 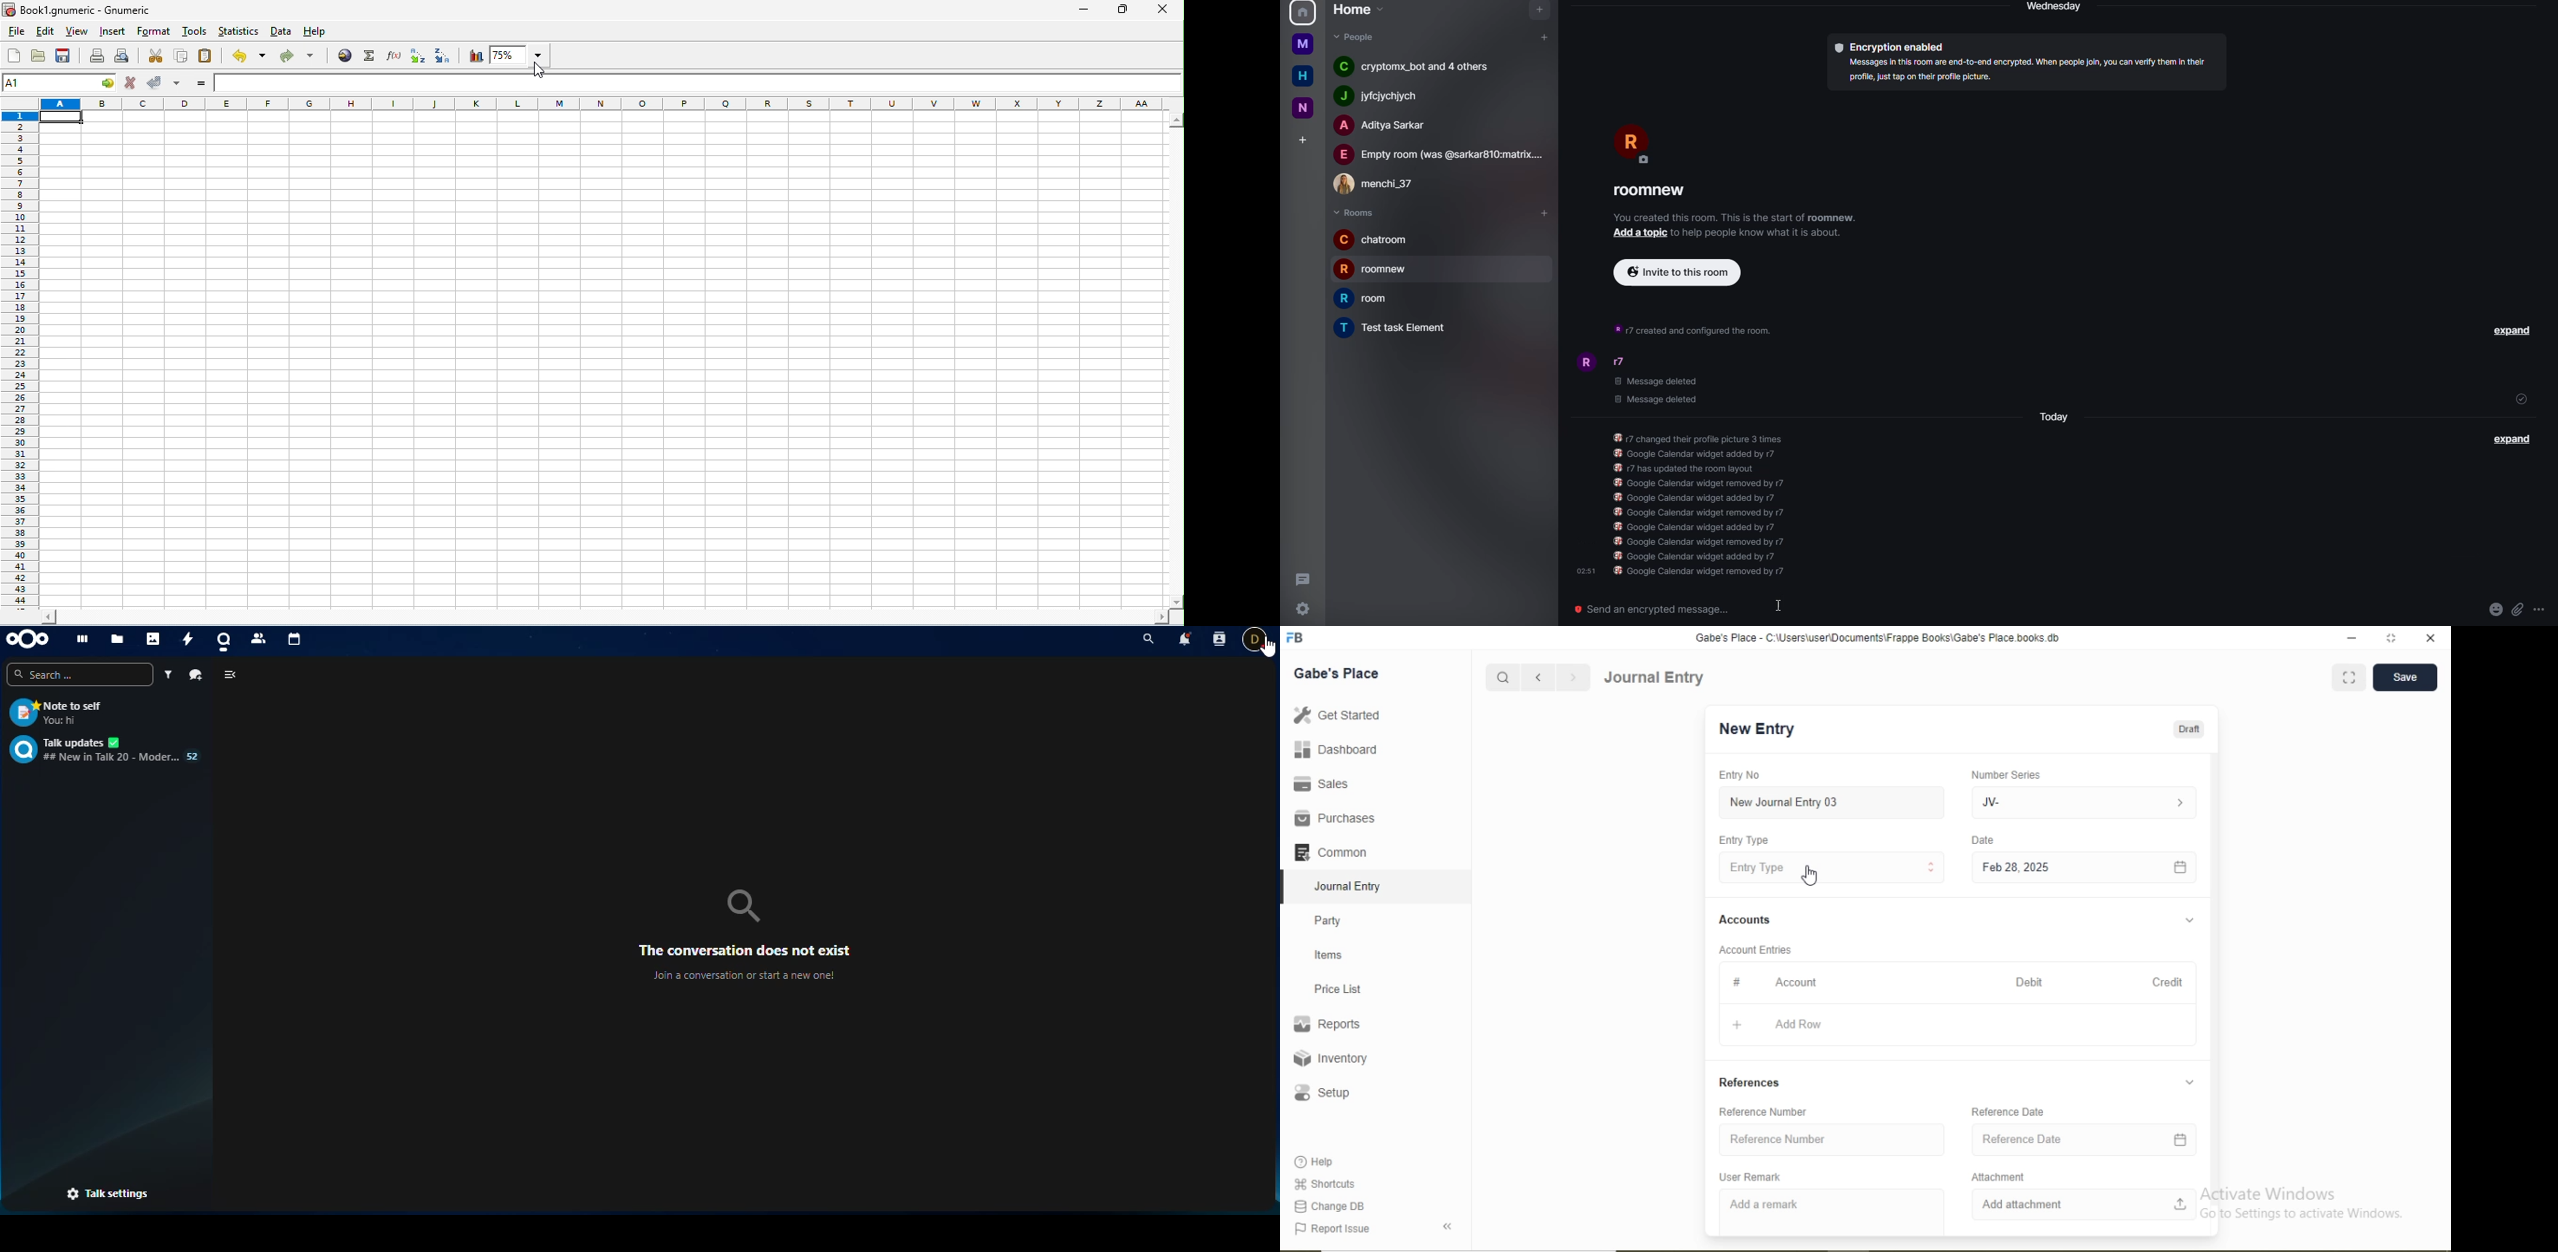 I want to click on edit, so click(x=44, y=32).